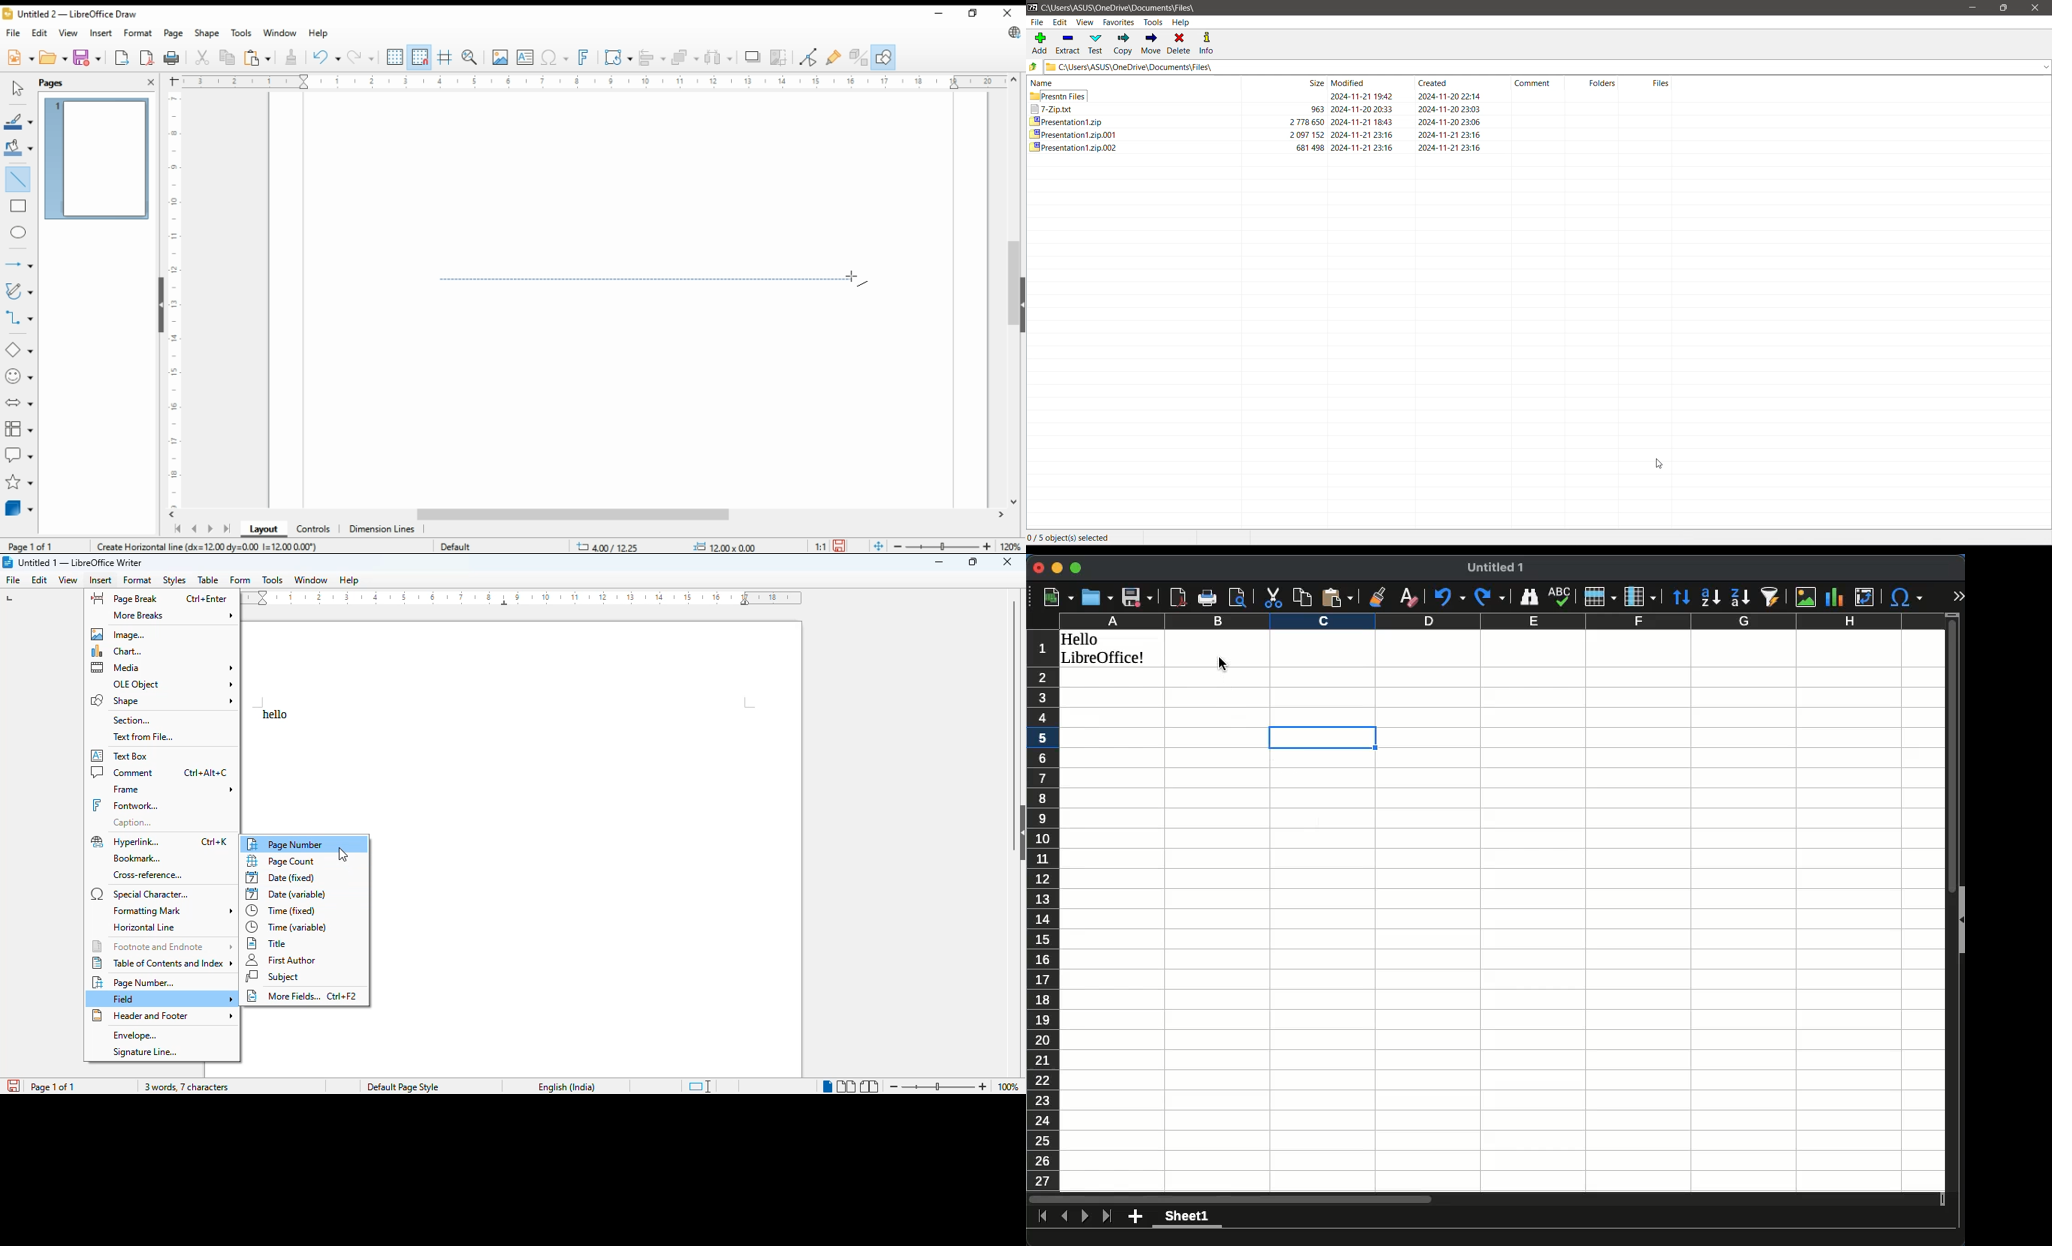 This screenshot has width=2072, height=1260. Describe the element at coordinates (350, 580) in the screenshot. I see `help` at that location.